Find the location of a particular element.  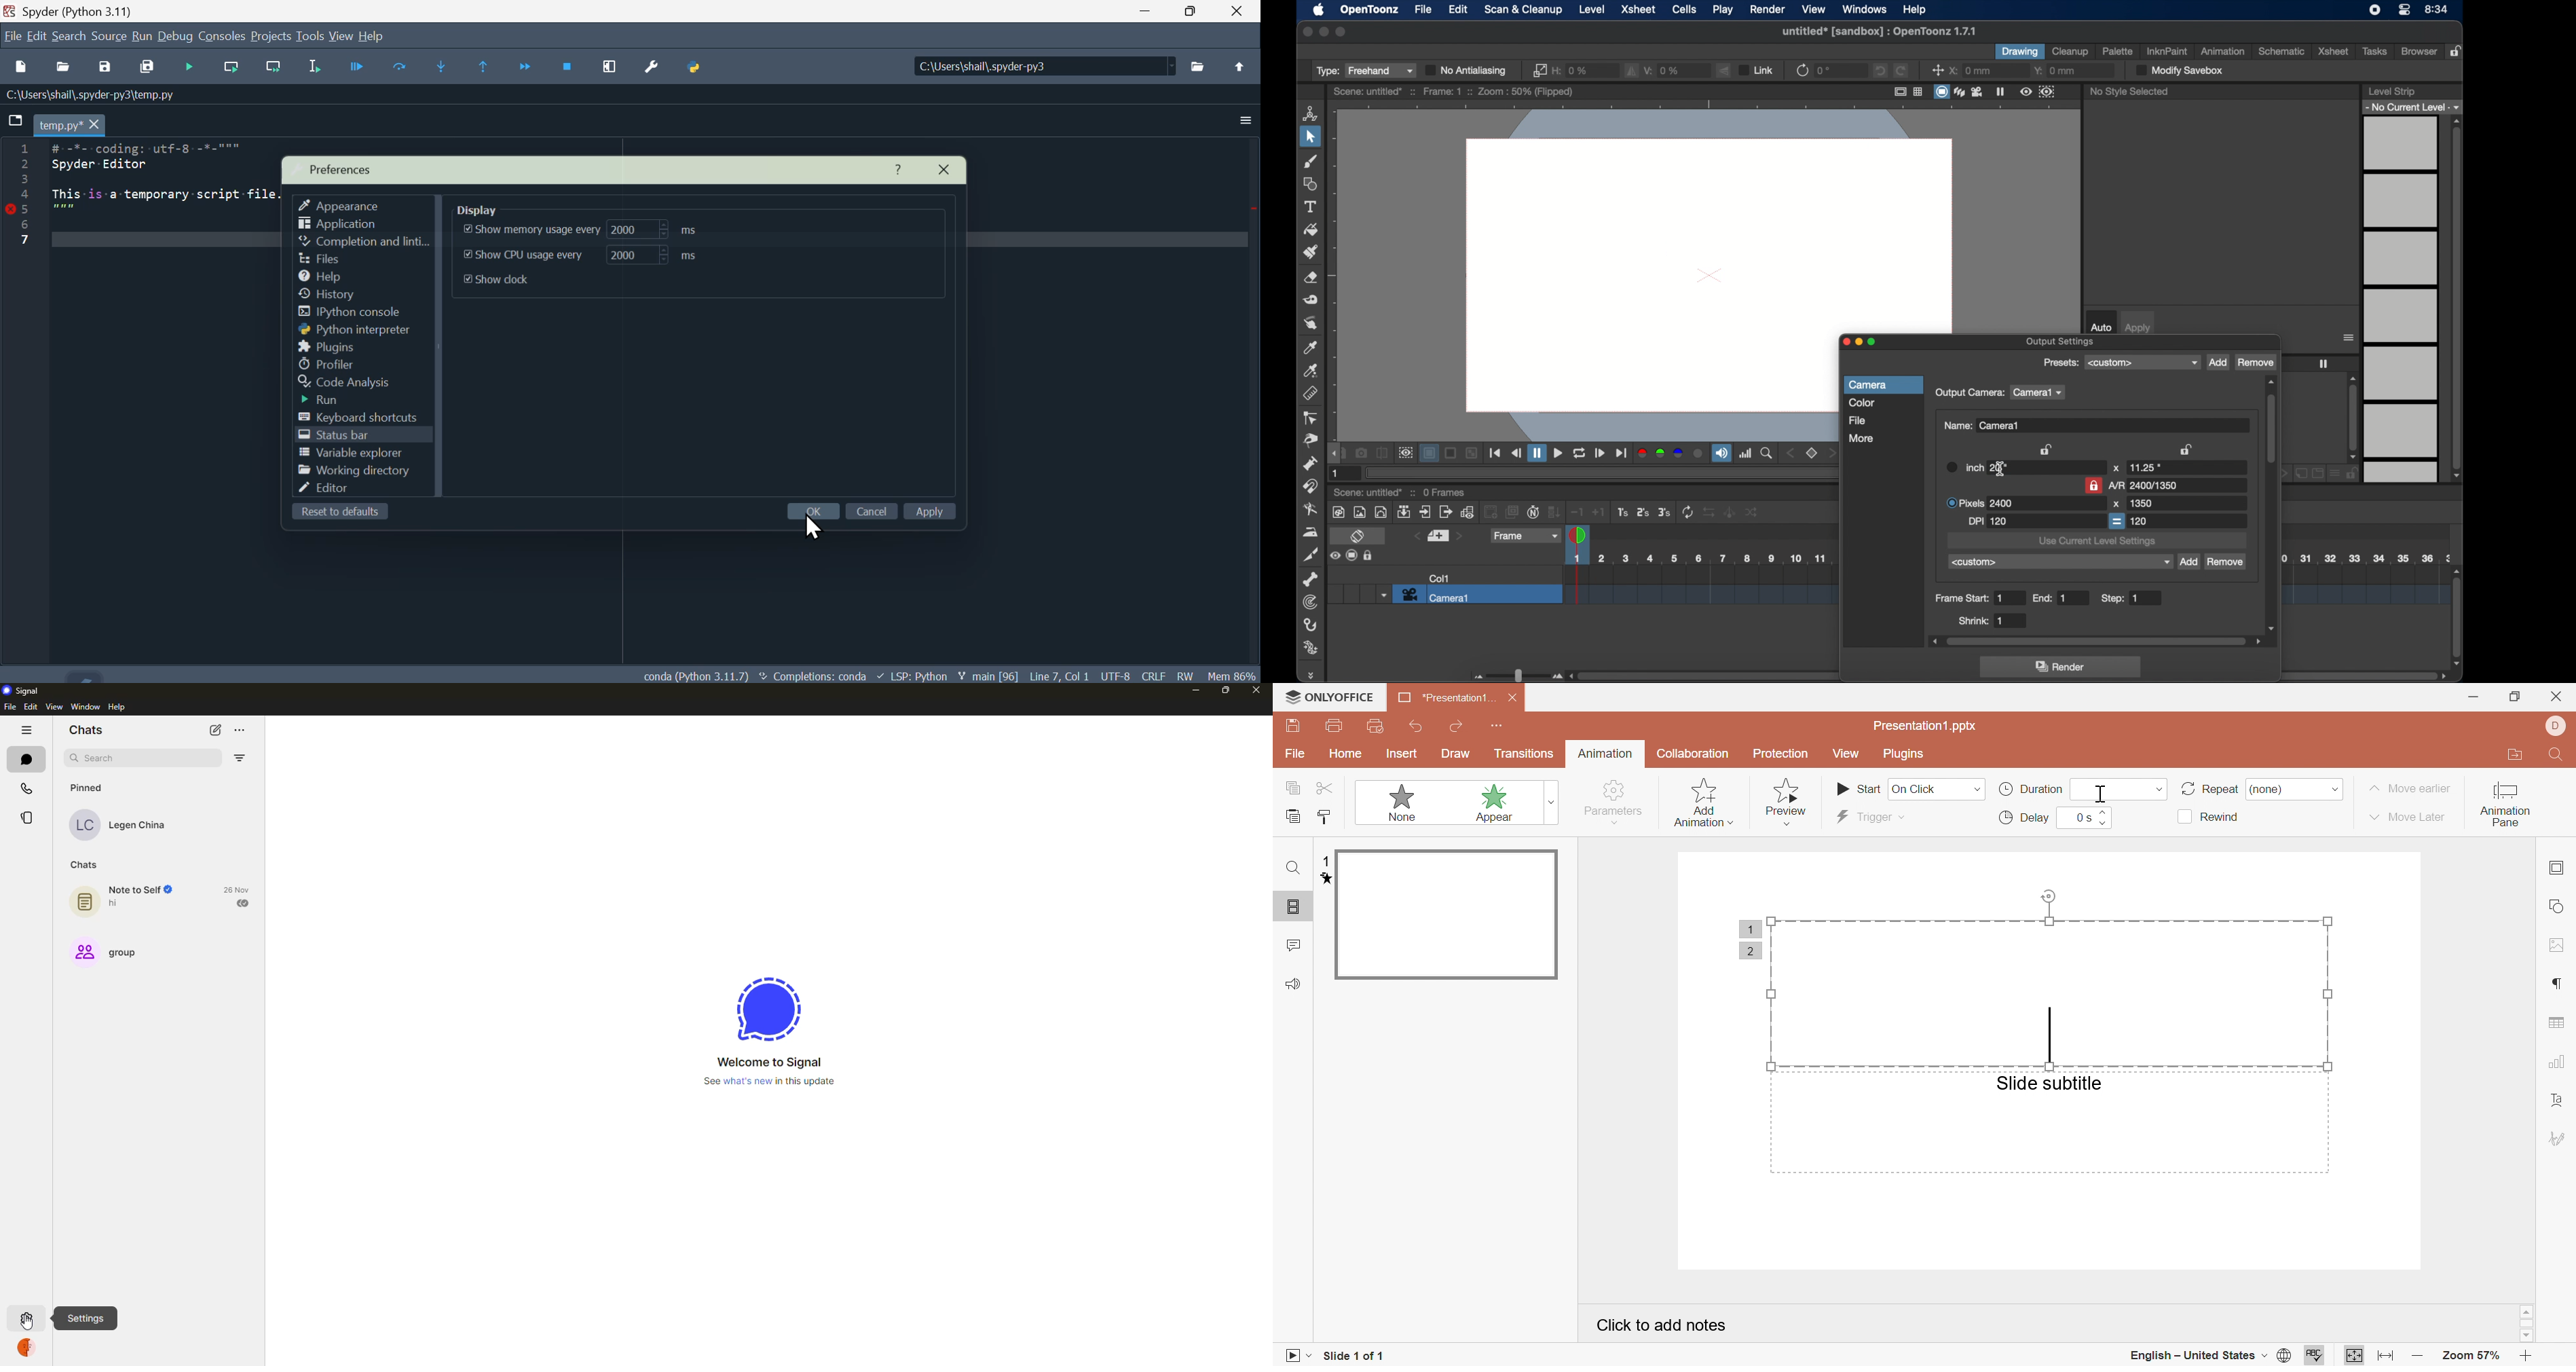

more is located at coordinates (247, 728).